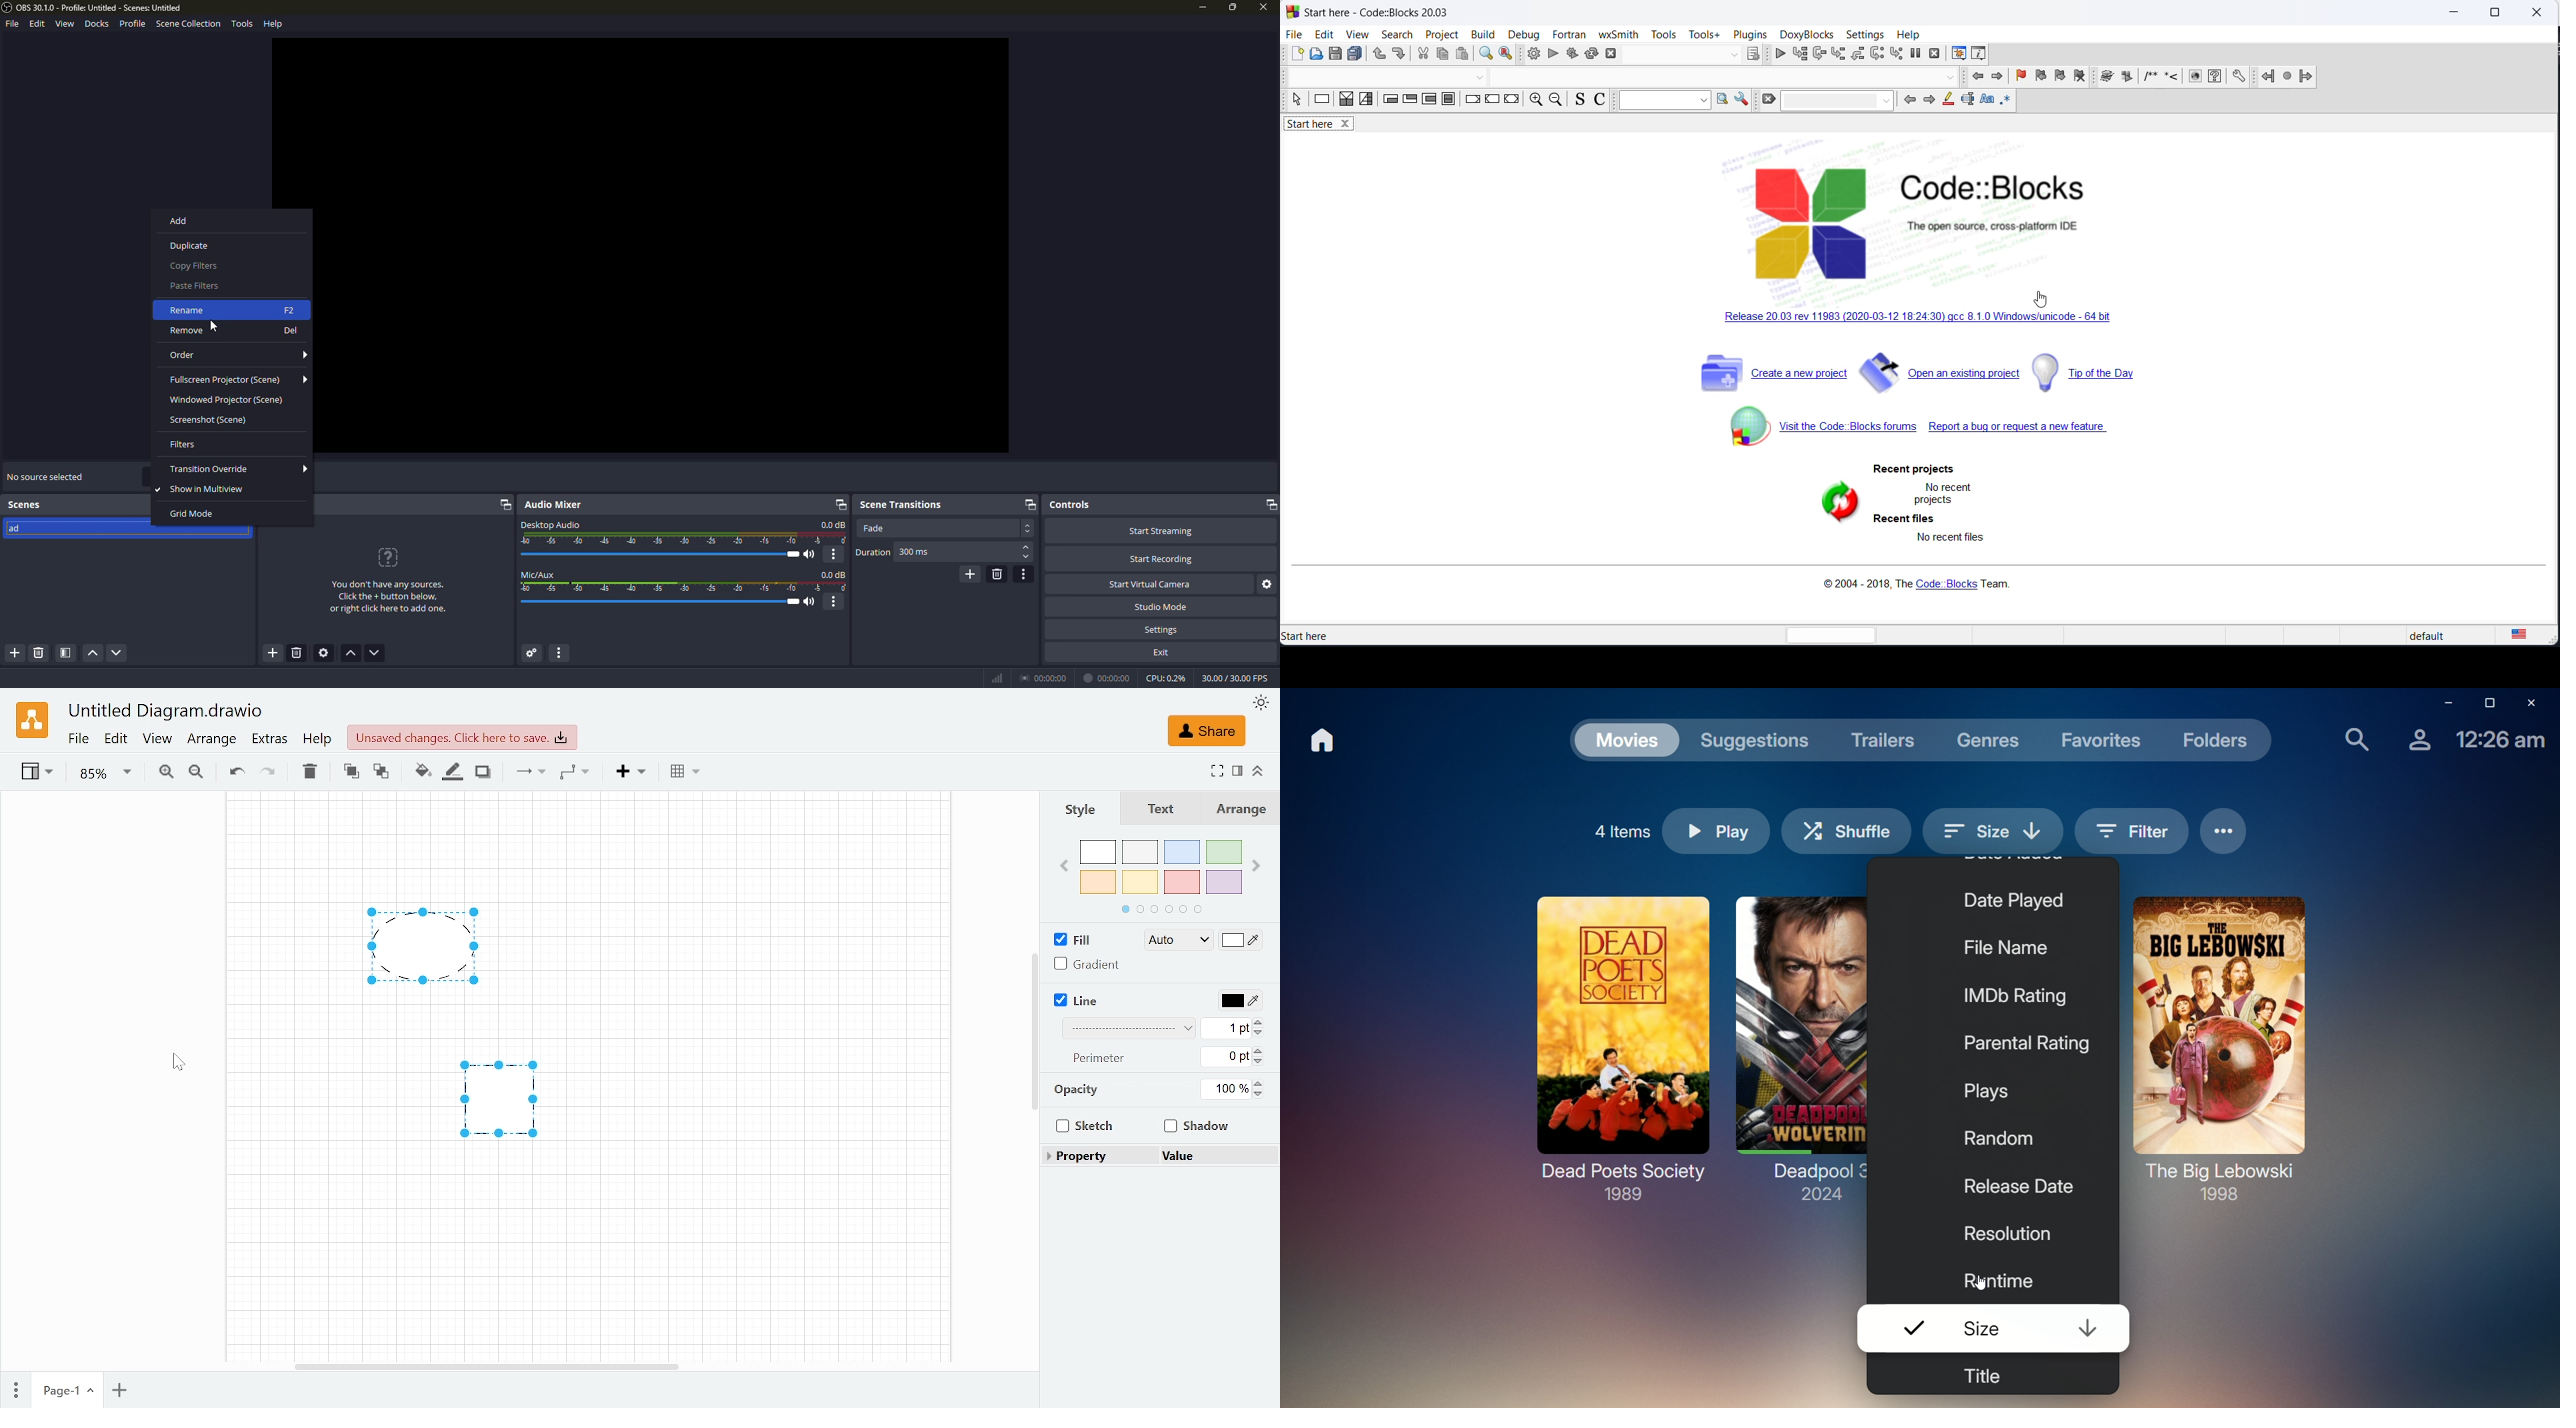  I want to click on remove selected scene, so click(38, 653).